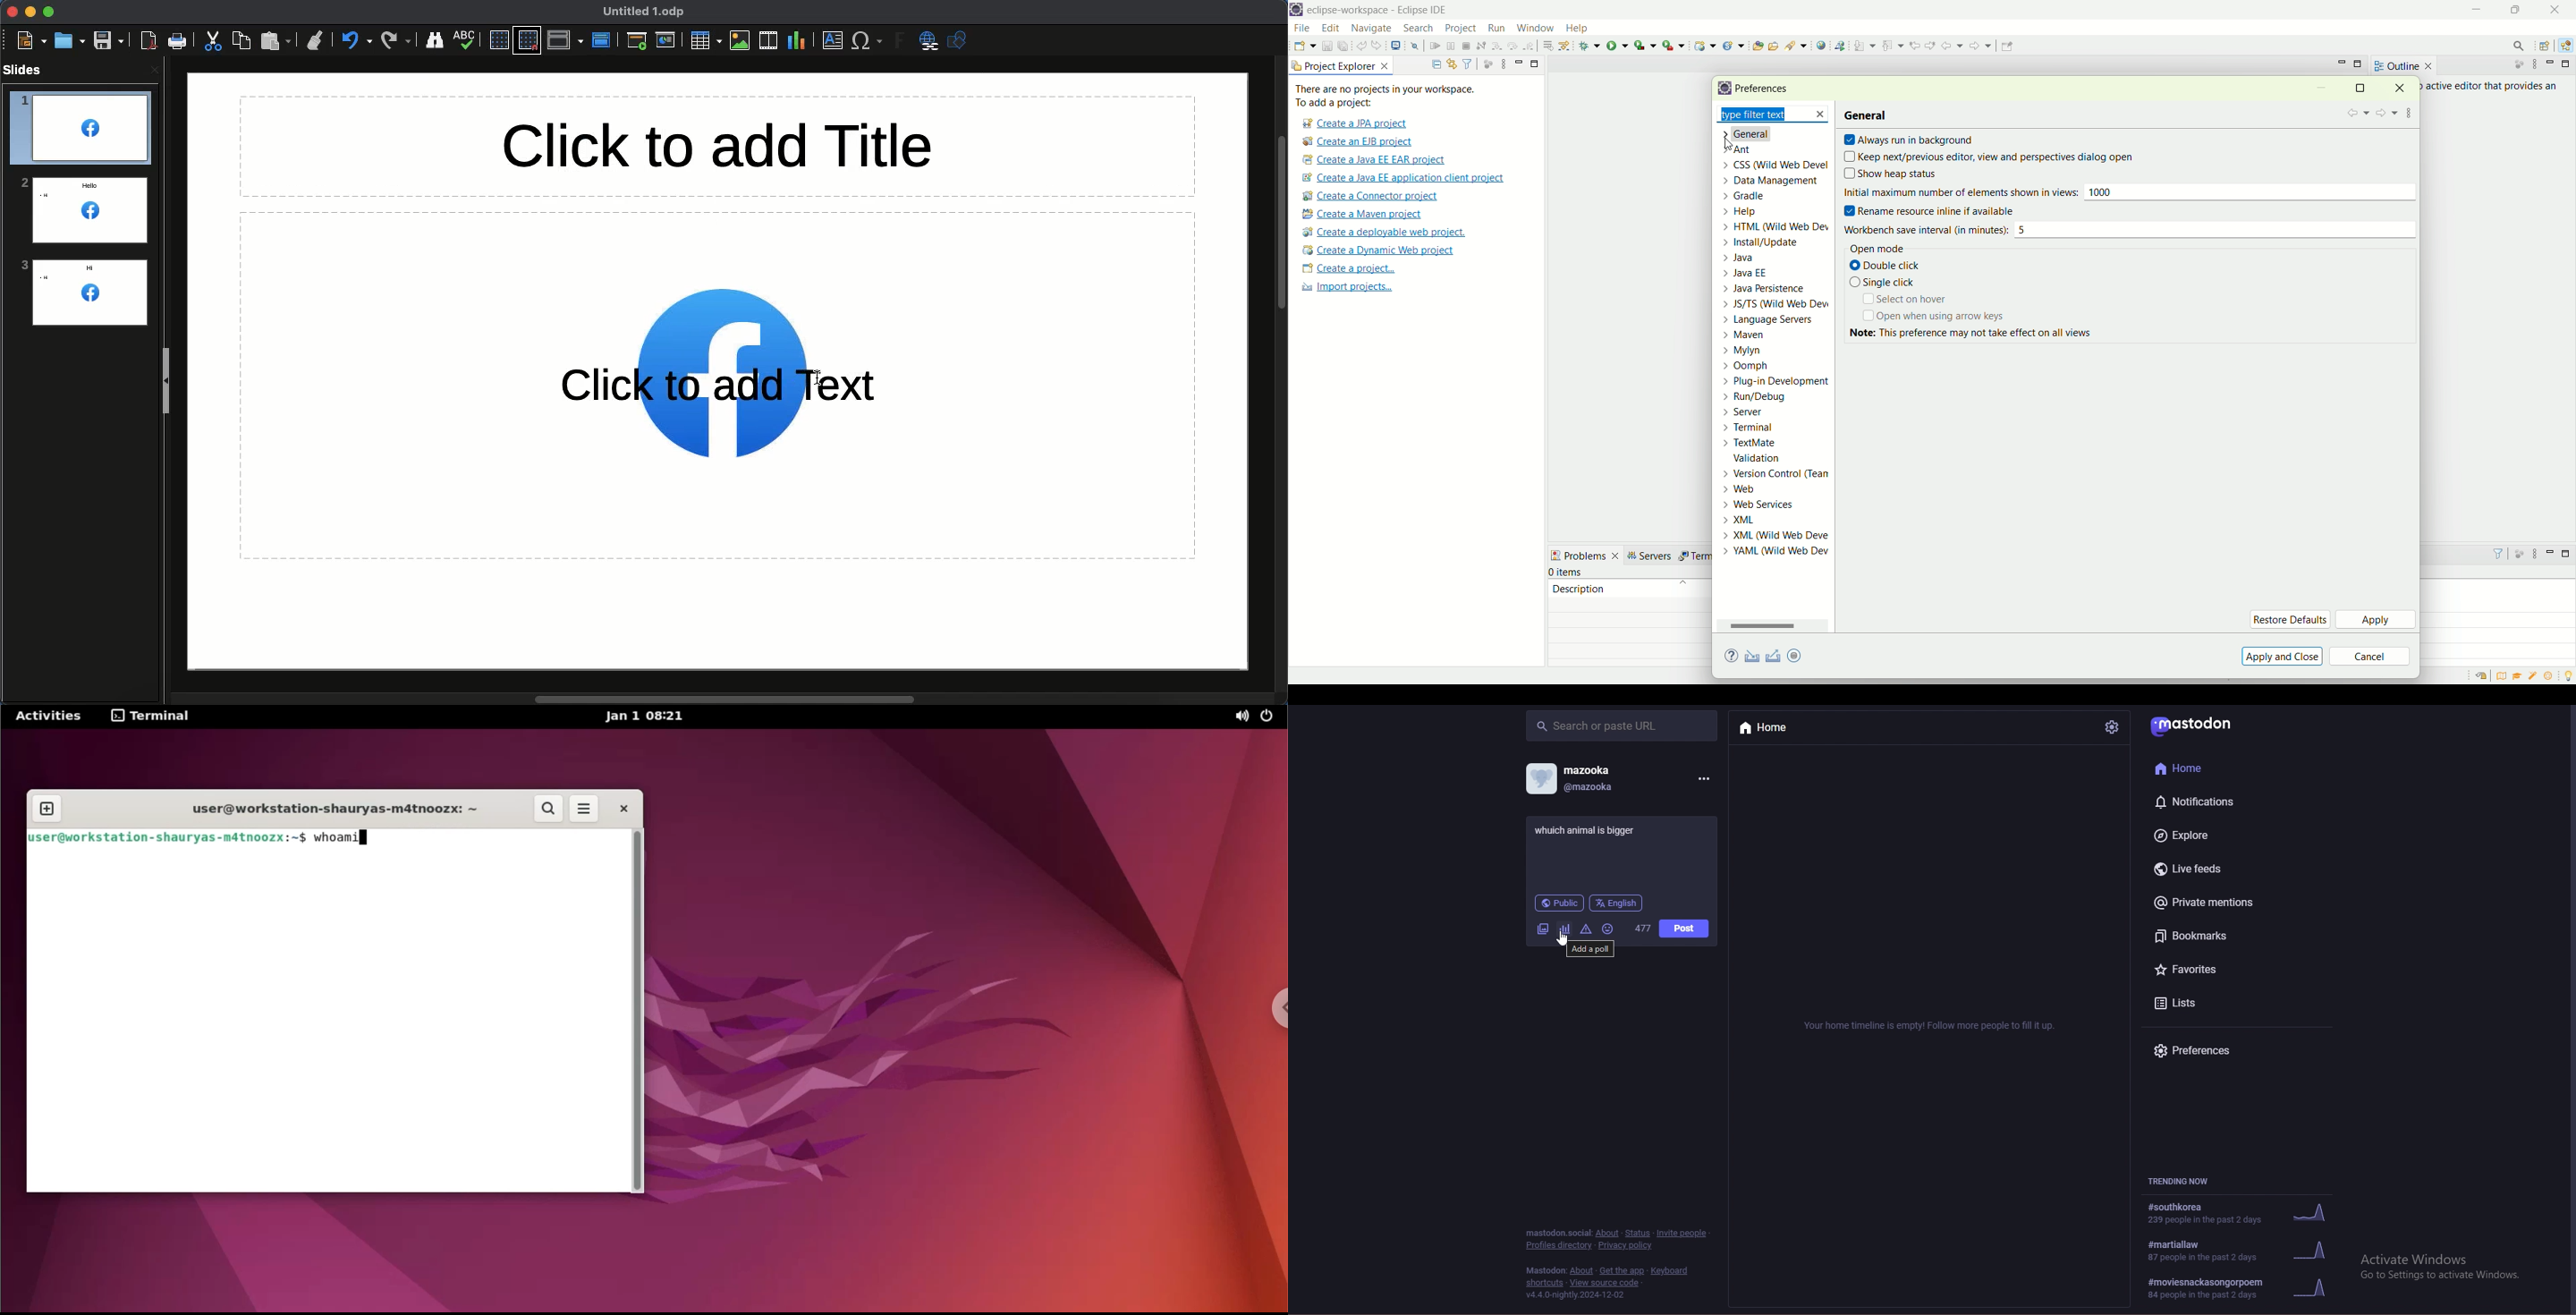 The height and width of the screenshot is (1316, 2576). Describe the element at coordinates (1590, 949) in the screenshot. I see `tooltip` at that location.